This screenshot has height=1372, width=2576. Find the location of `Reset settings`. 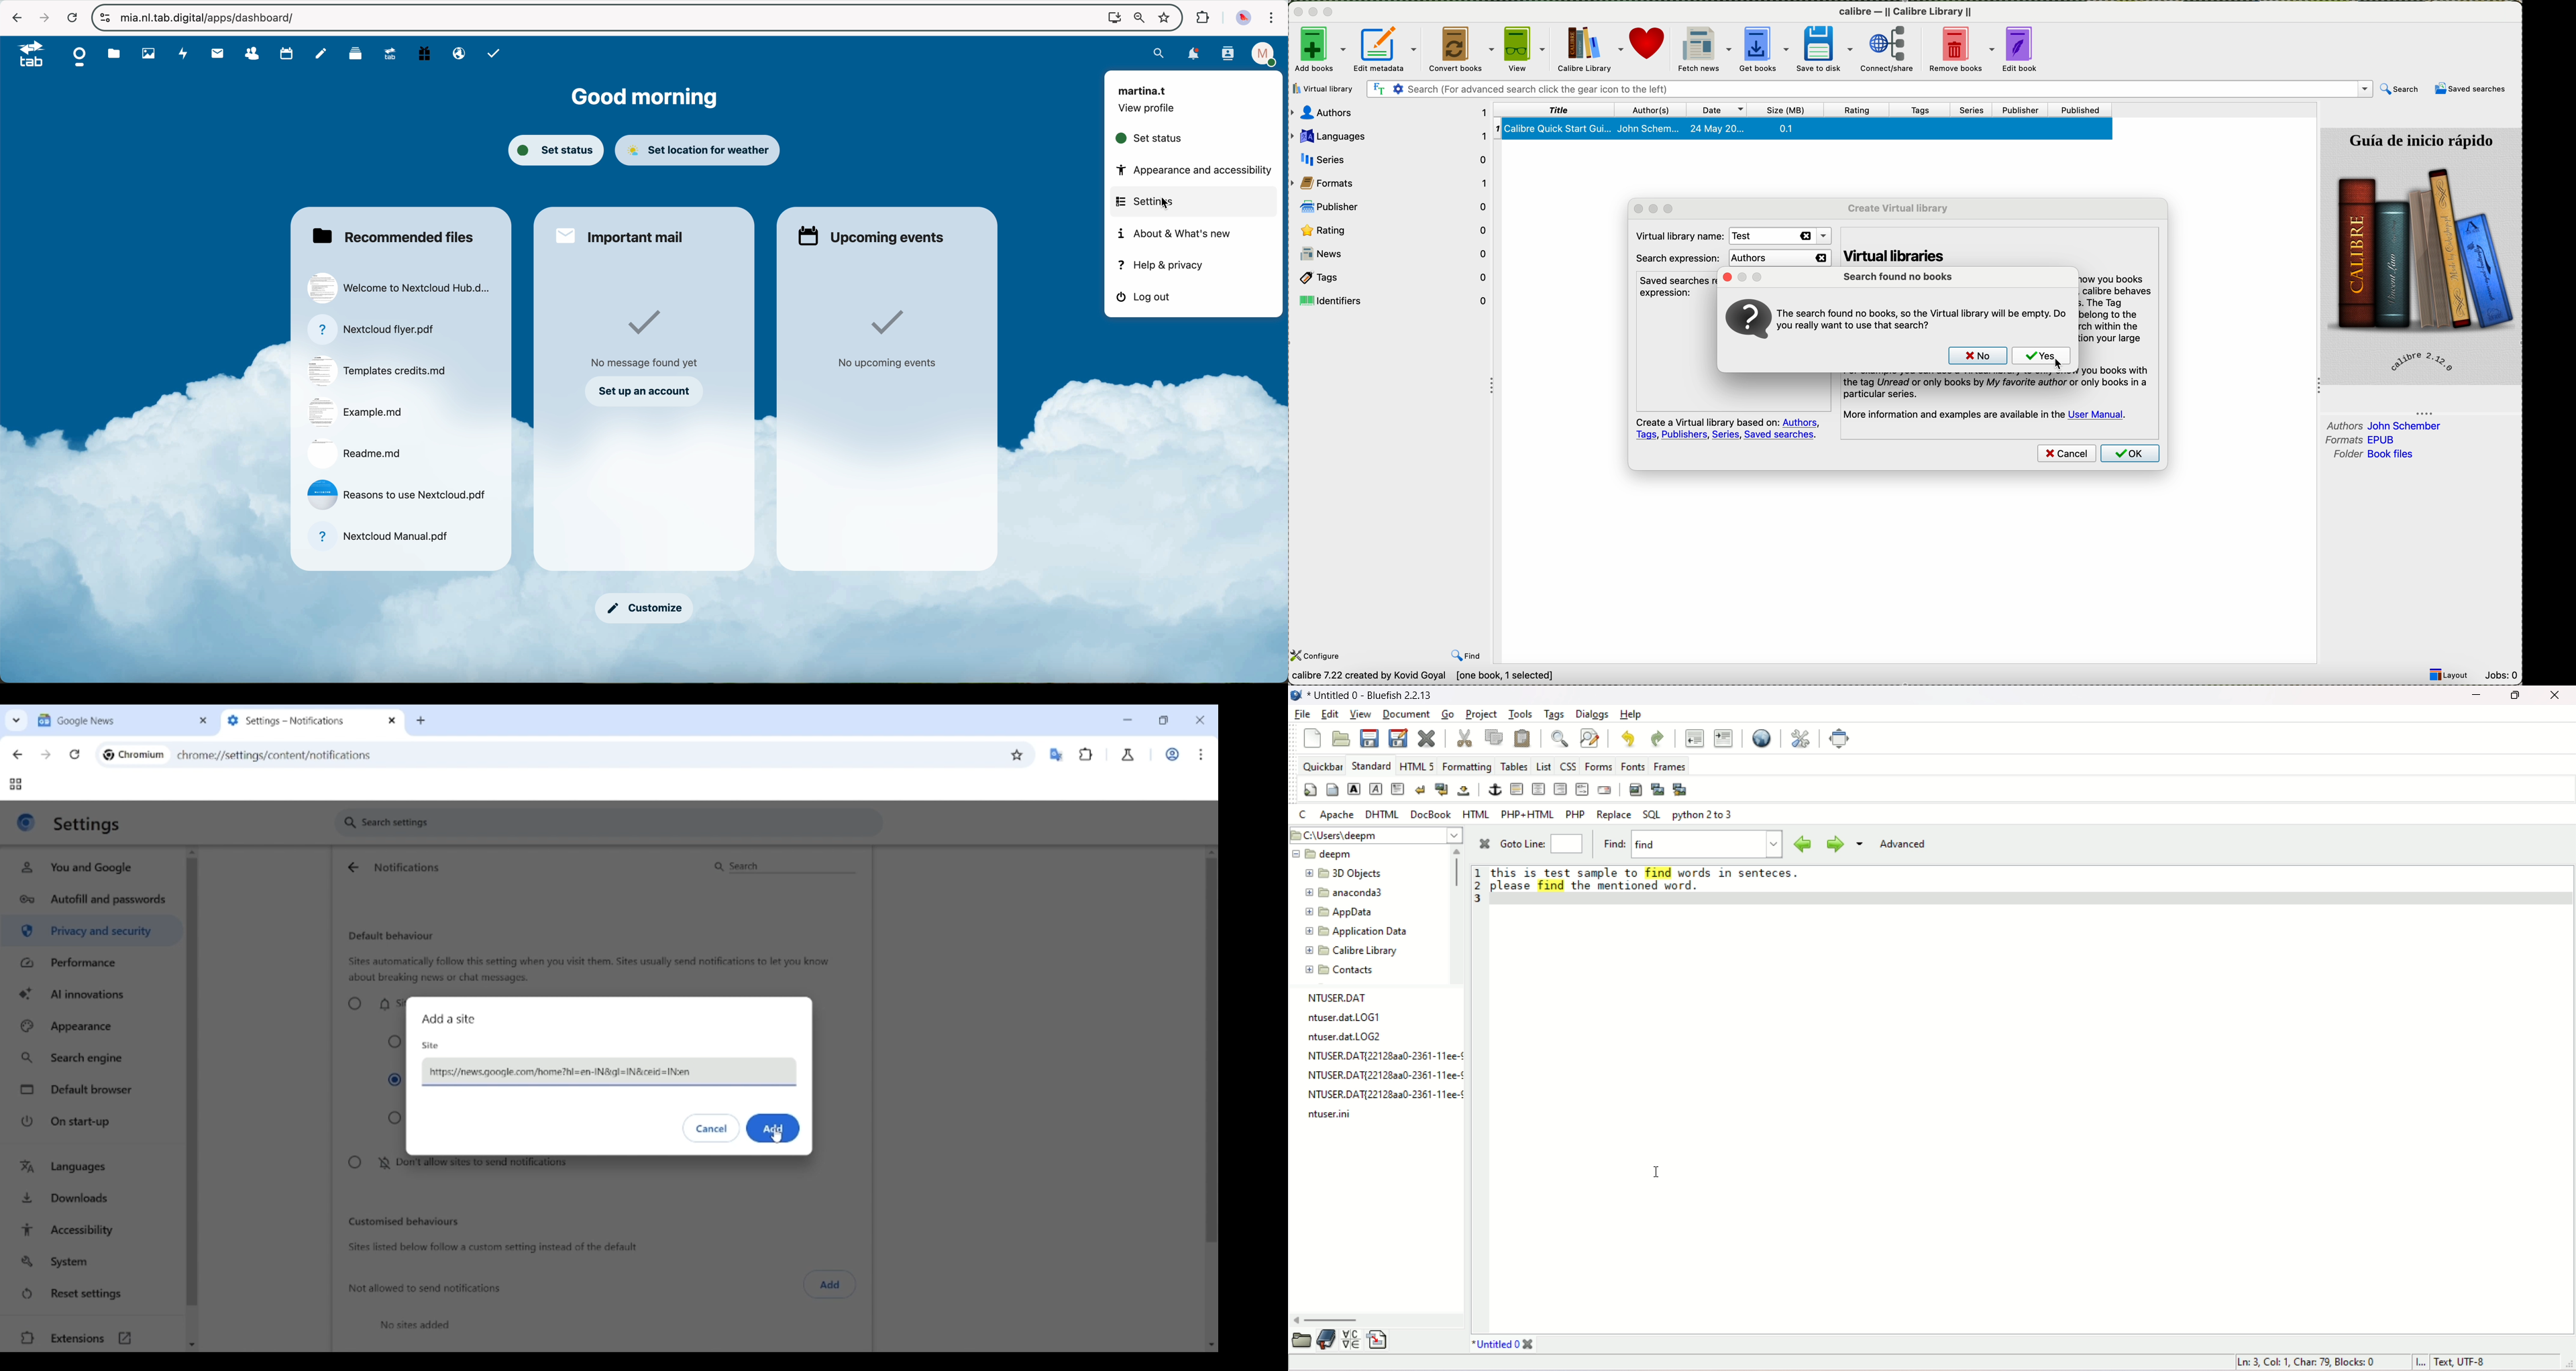

Reset settings is located at coordinates (92, 1294).